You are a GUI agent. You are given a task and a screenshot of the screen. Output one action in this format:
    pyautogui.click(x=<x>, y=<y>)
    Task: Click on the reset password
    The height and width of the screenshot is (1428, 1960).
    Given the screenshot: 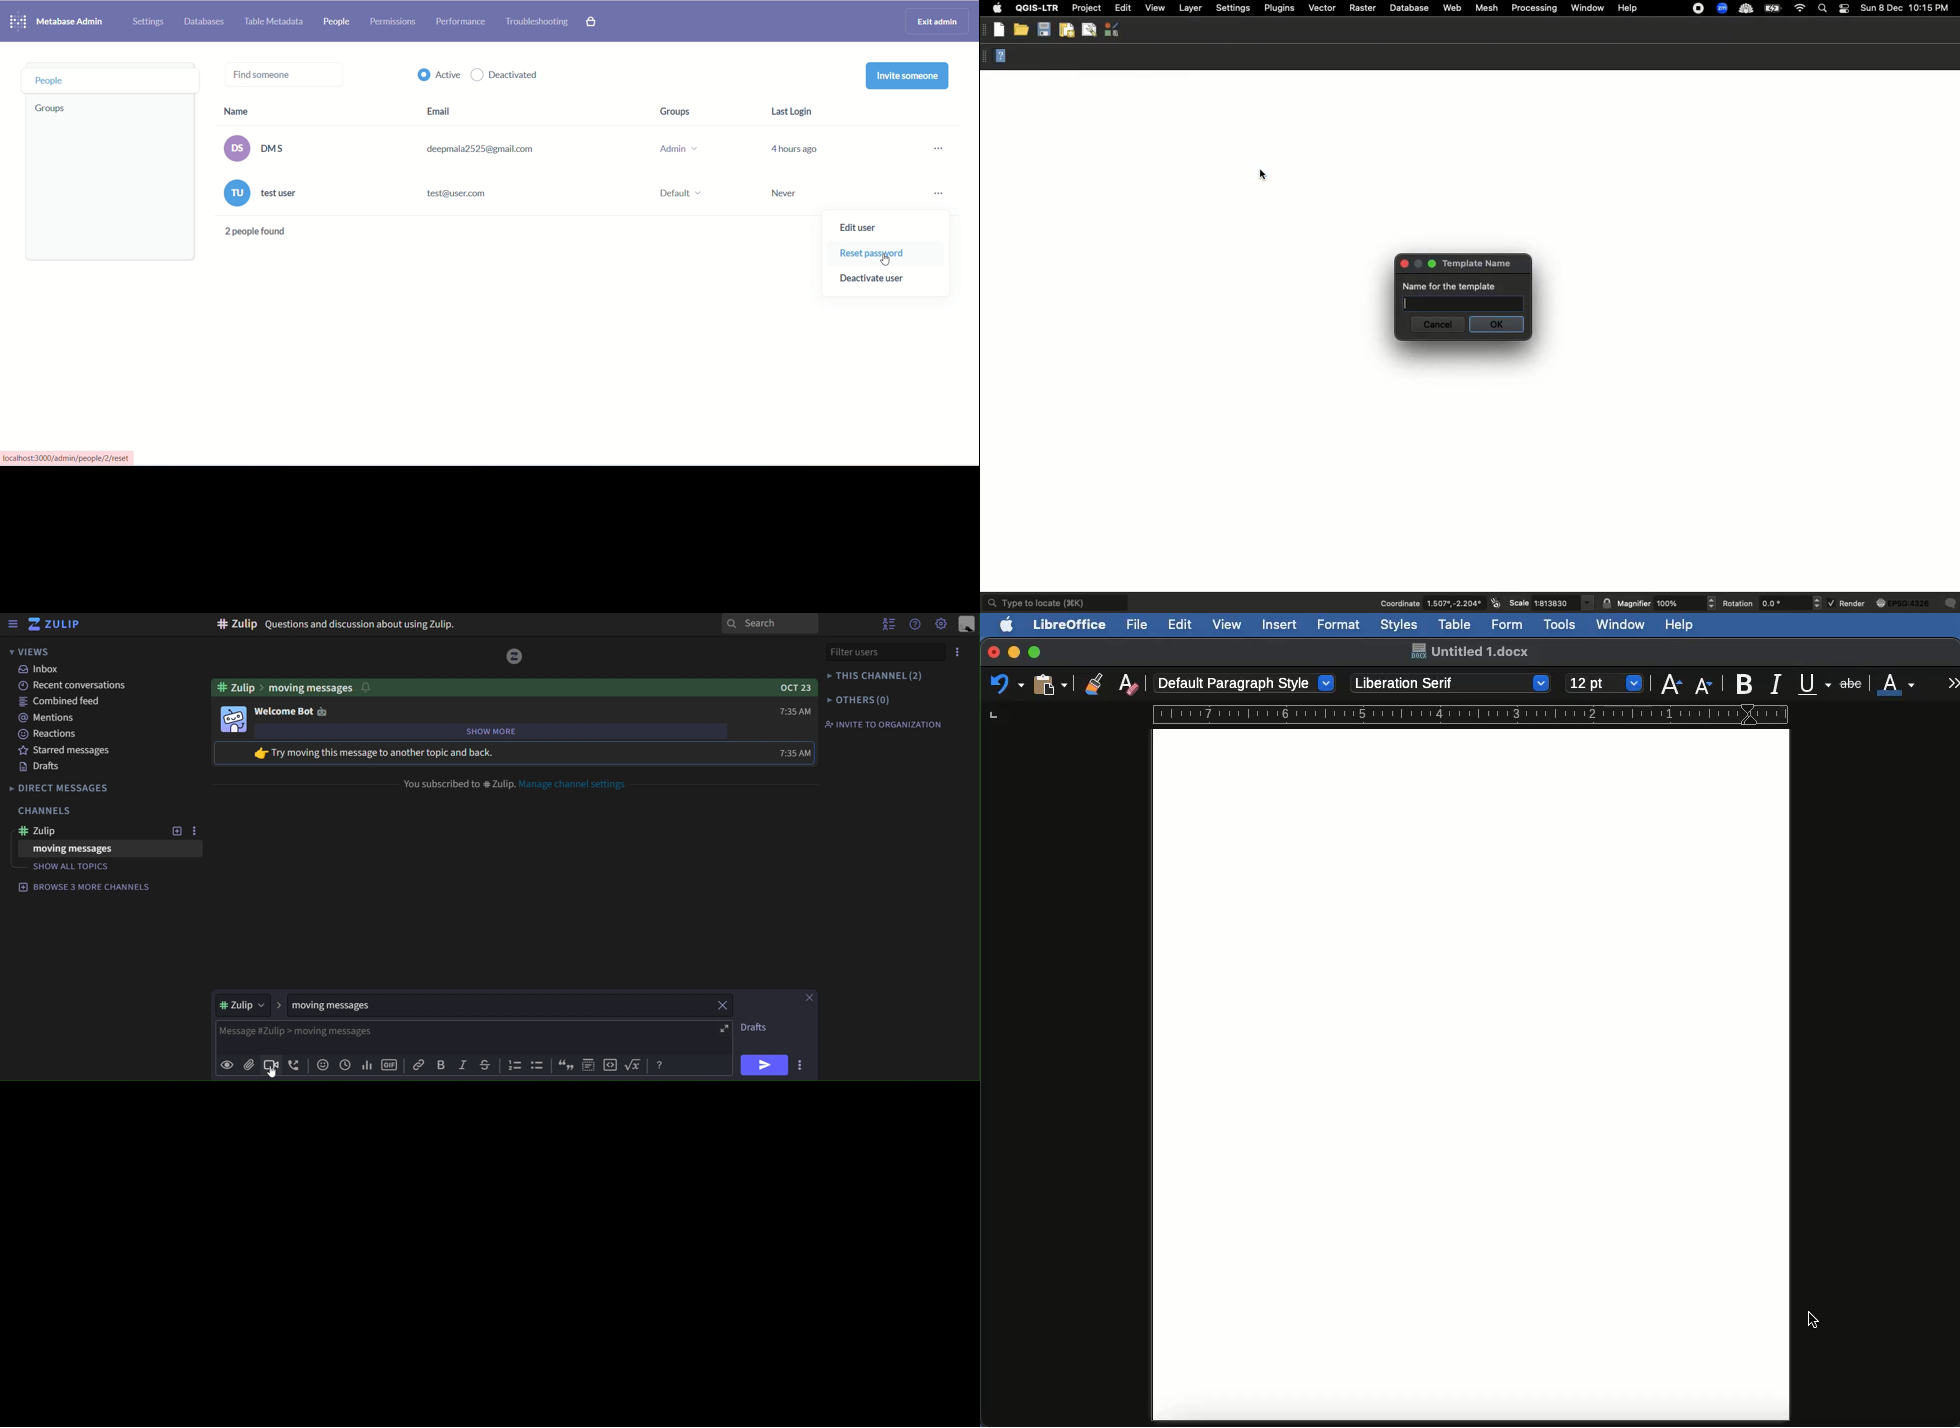 What is the action you would take?
    pyautogui.click(x=873, y=255)
    